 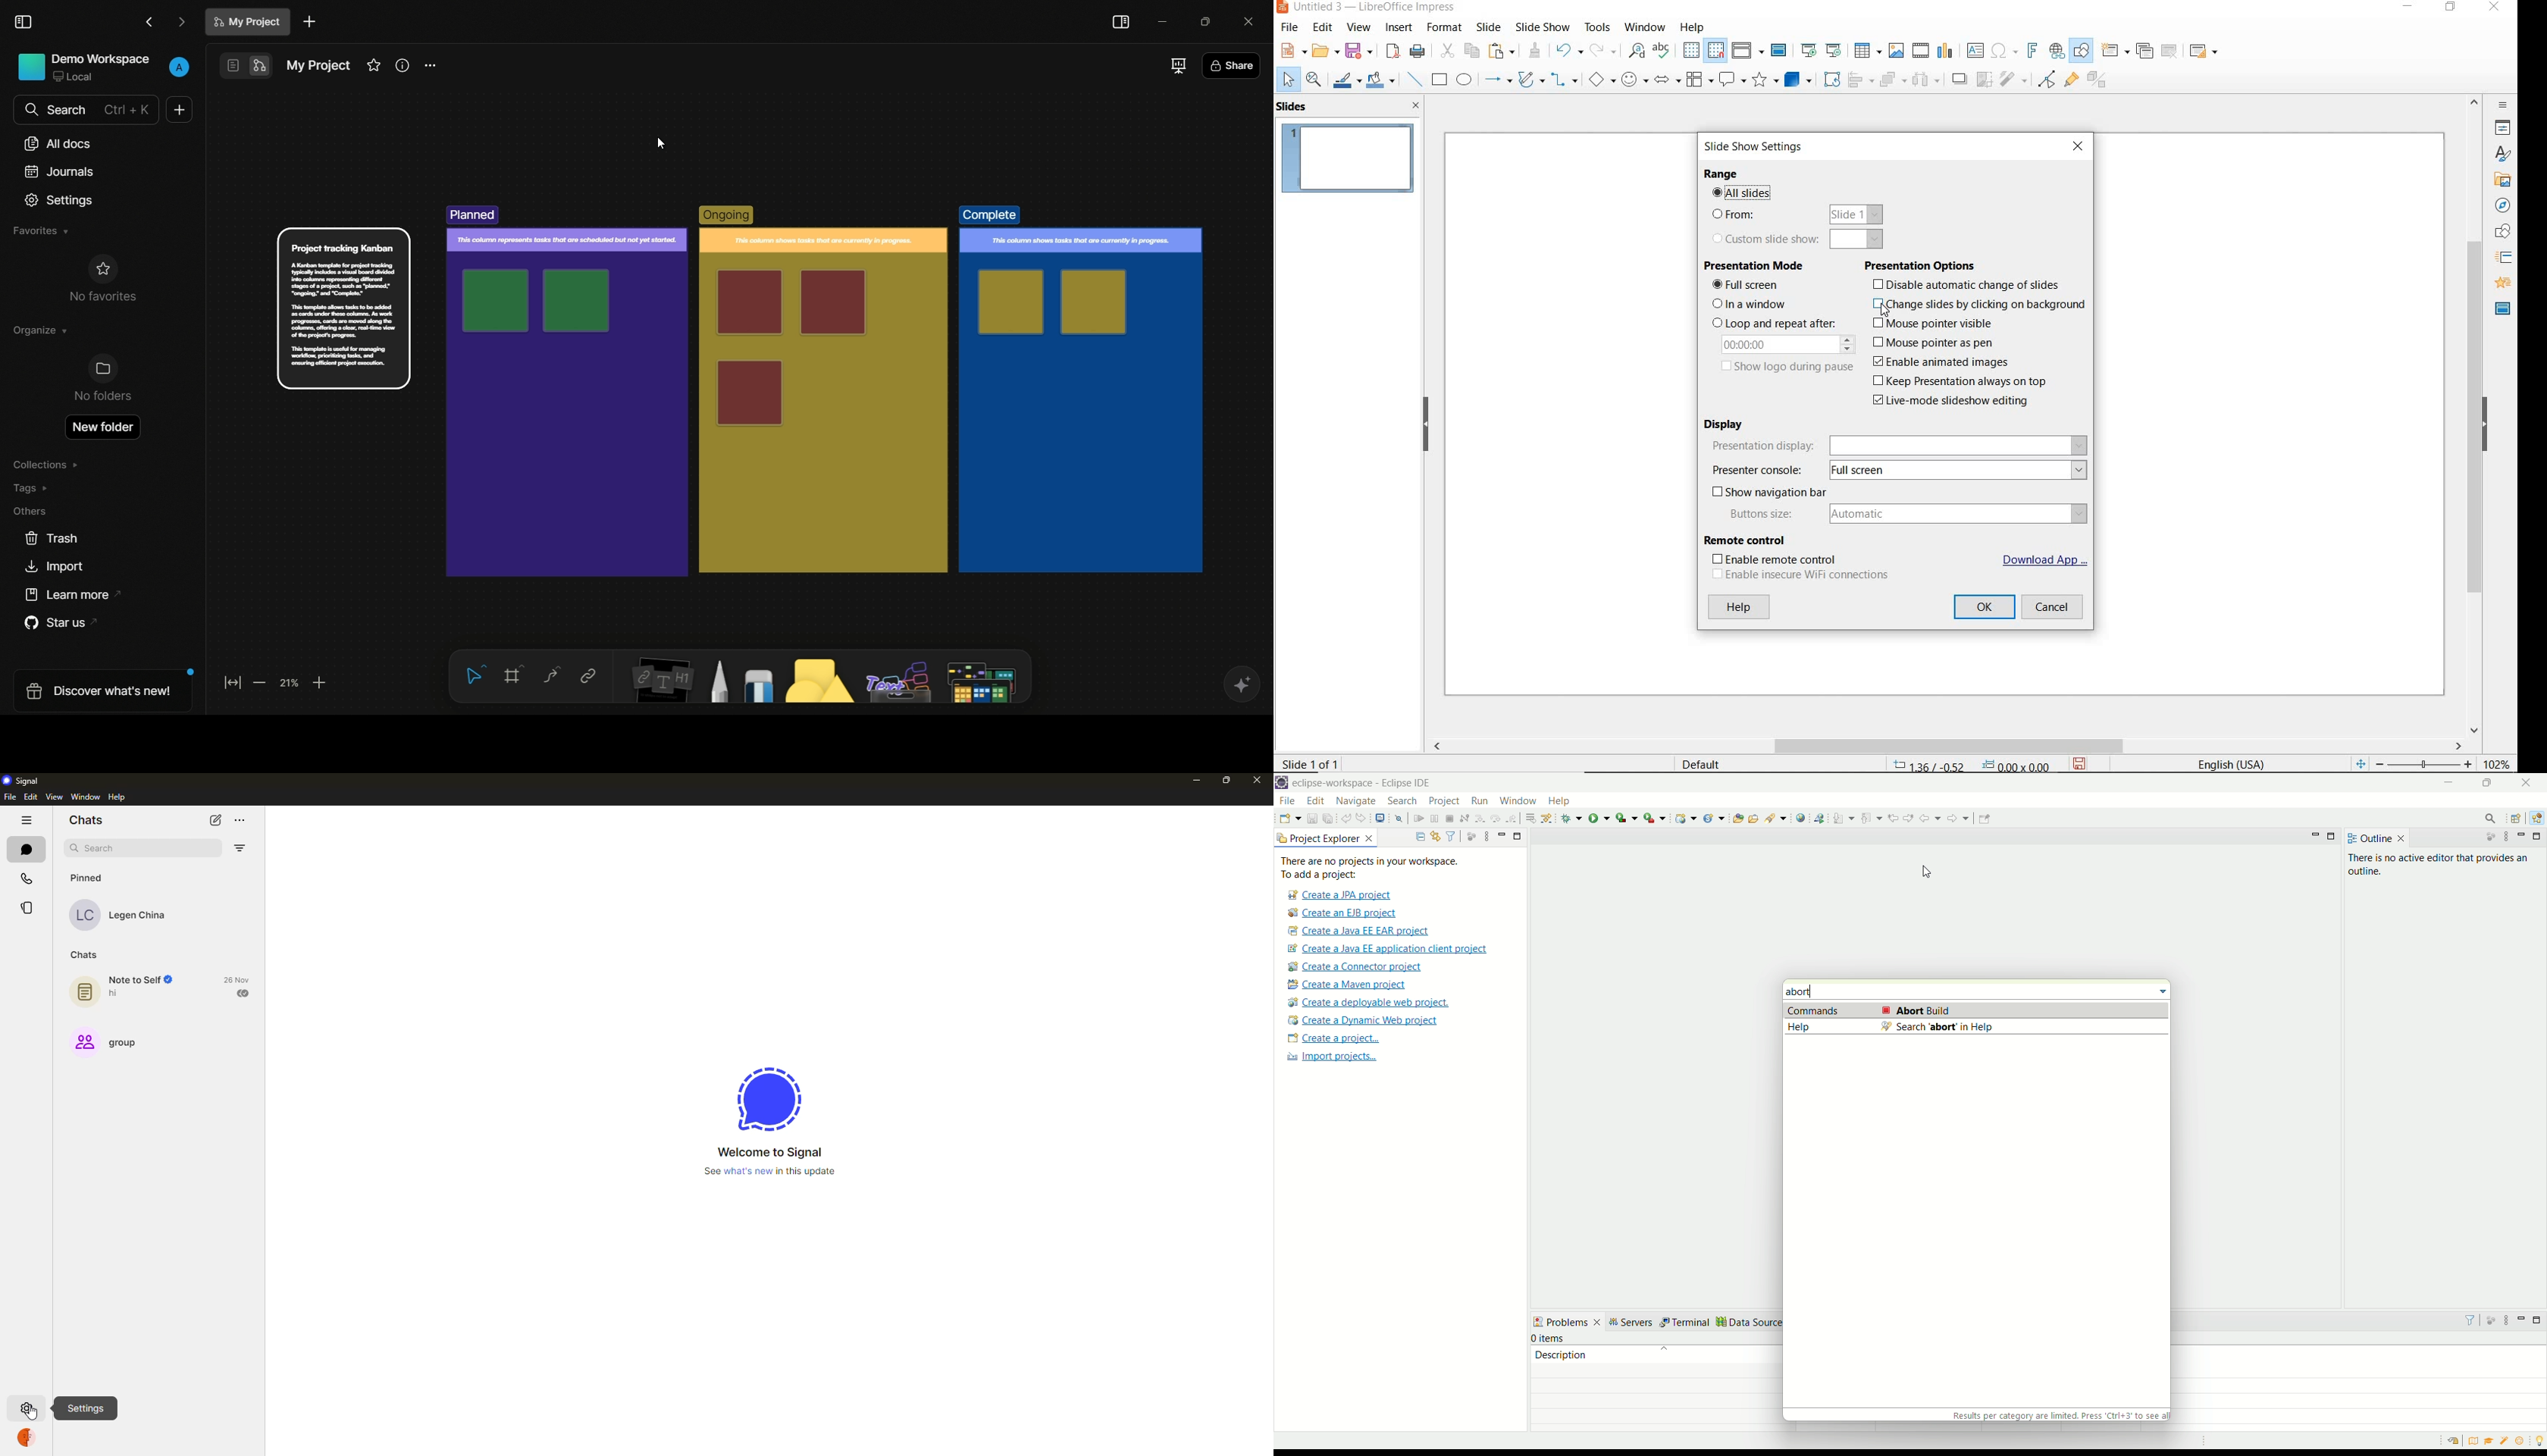 I want to click on SHAPES, so click(x=2500, y=233).